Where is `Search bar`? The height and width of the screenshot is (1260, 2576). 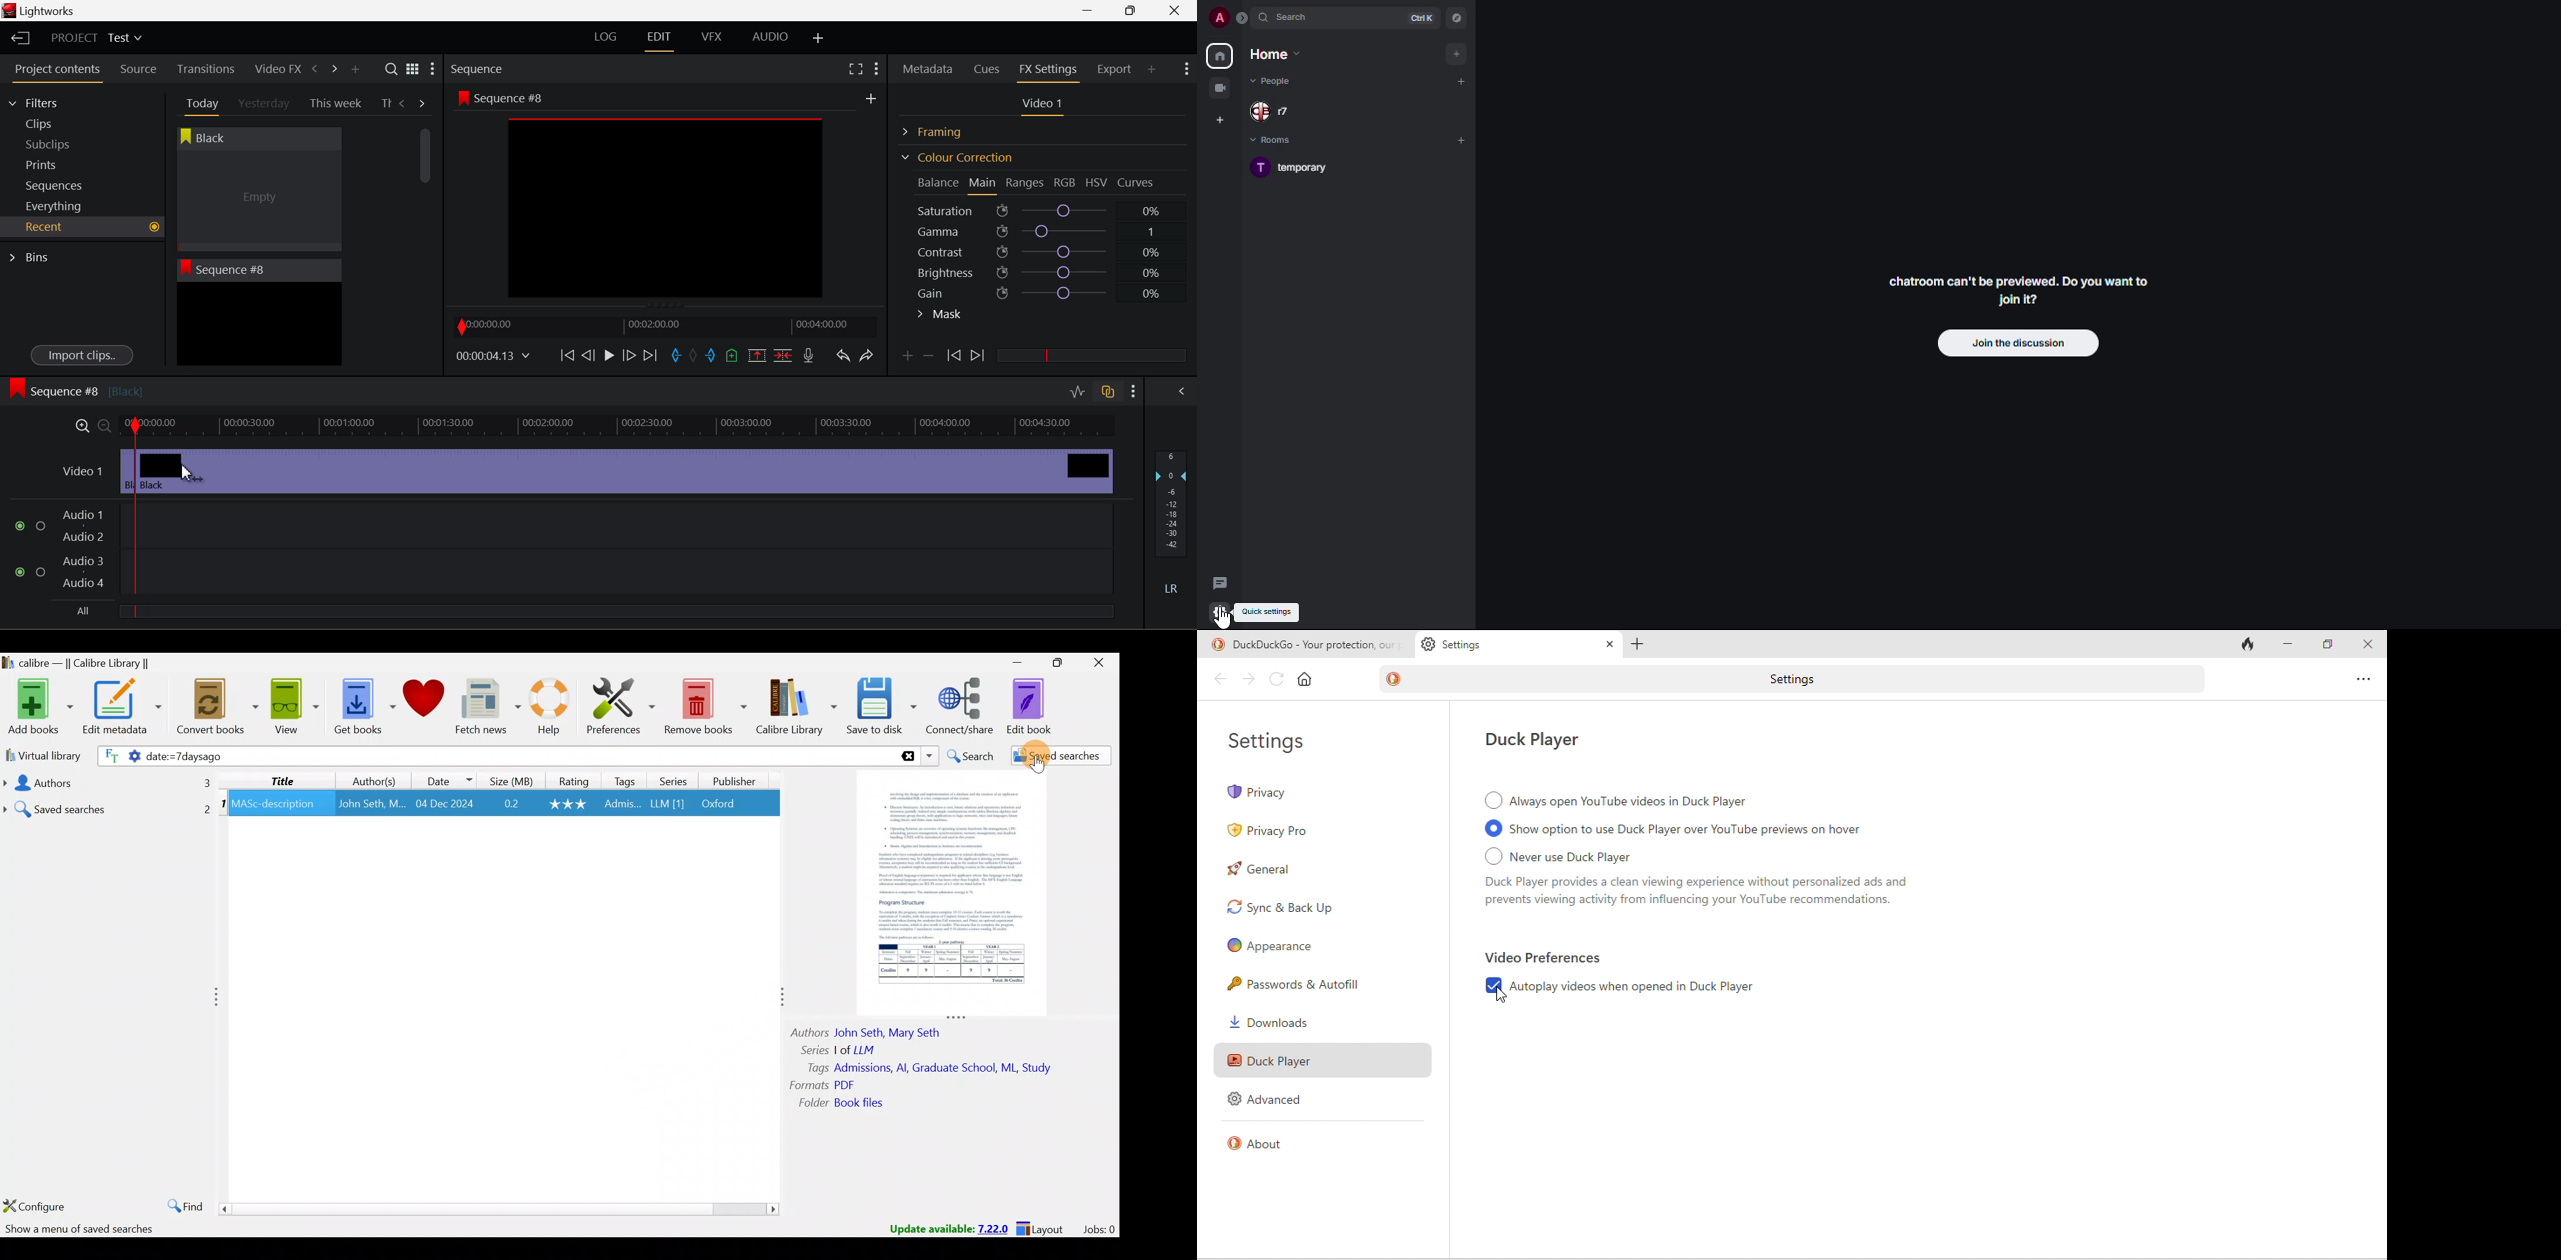 Search bar is located at coordinates (680, 755).